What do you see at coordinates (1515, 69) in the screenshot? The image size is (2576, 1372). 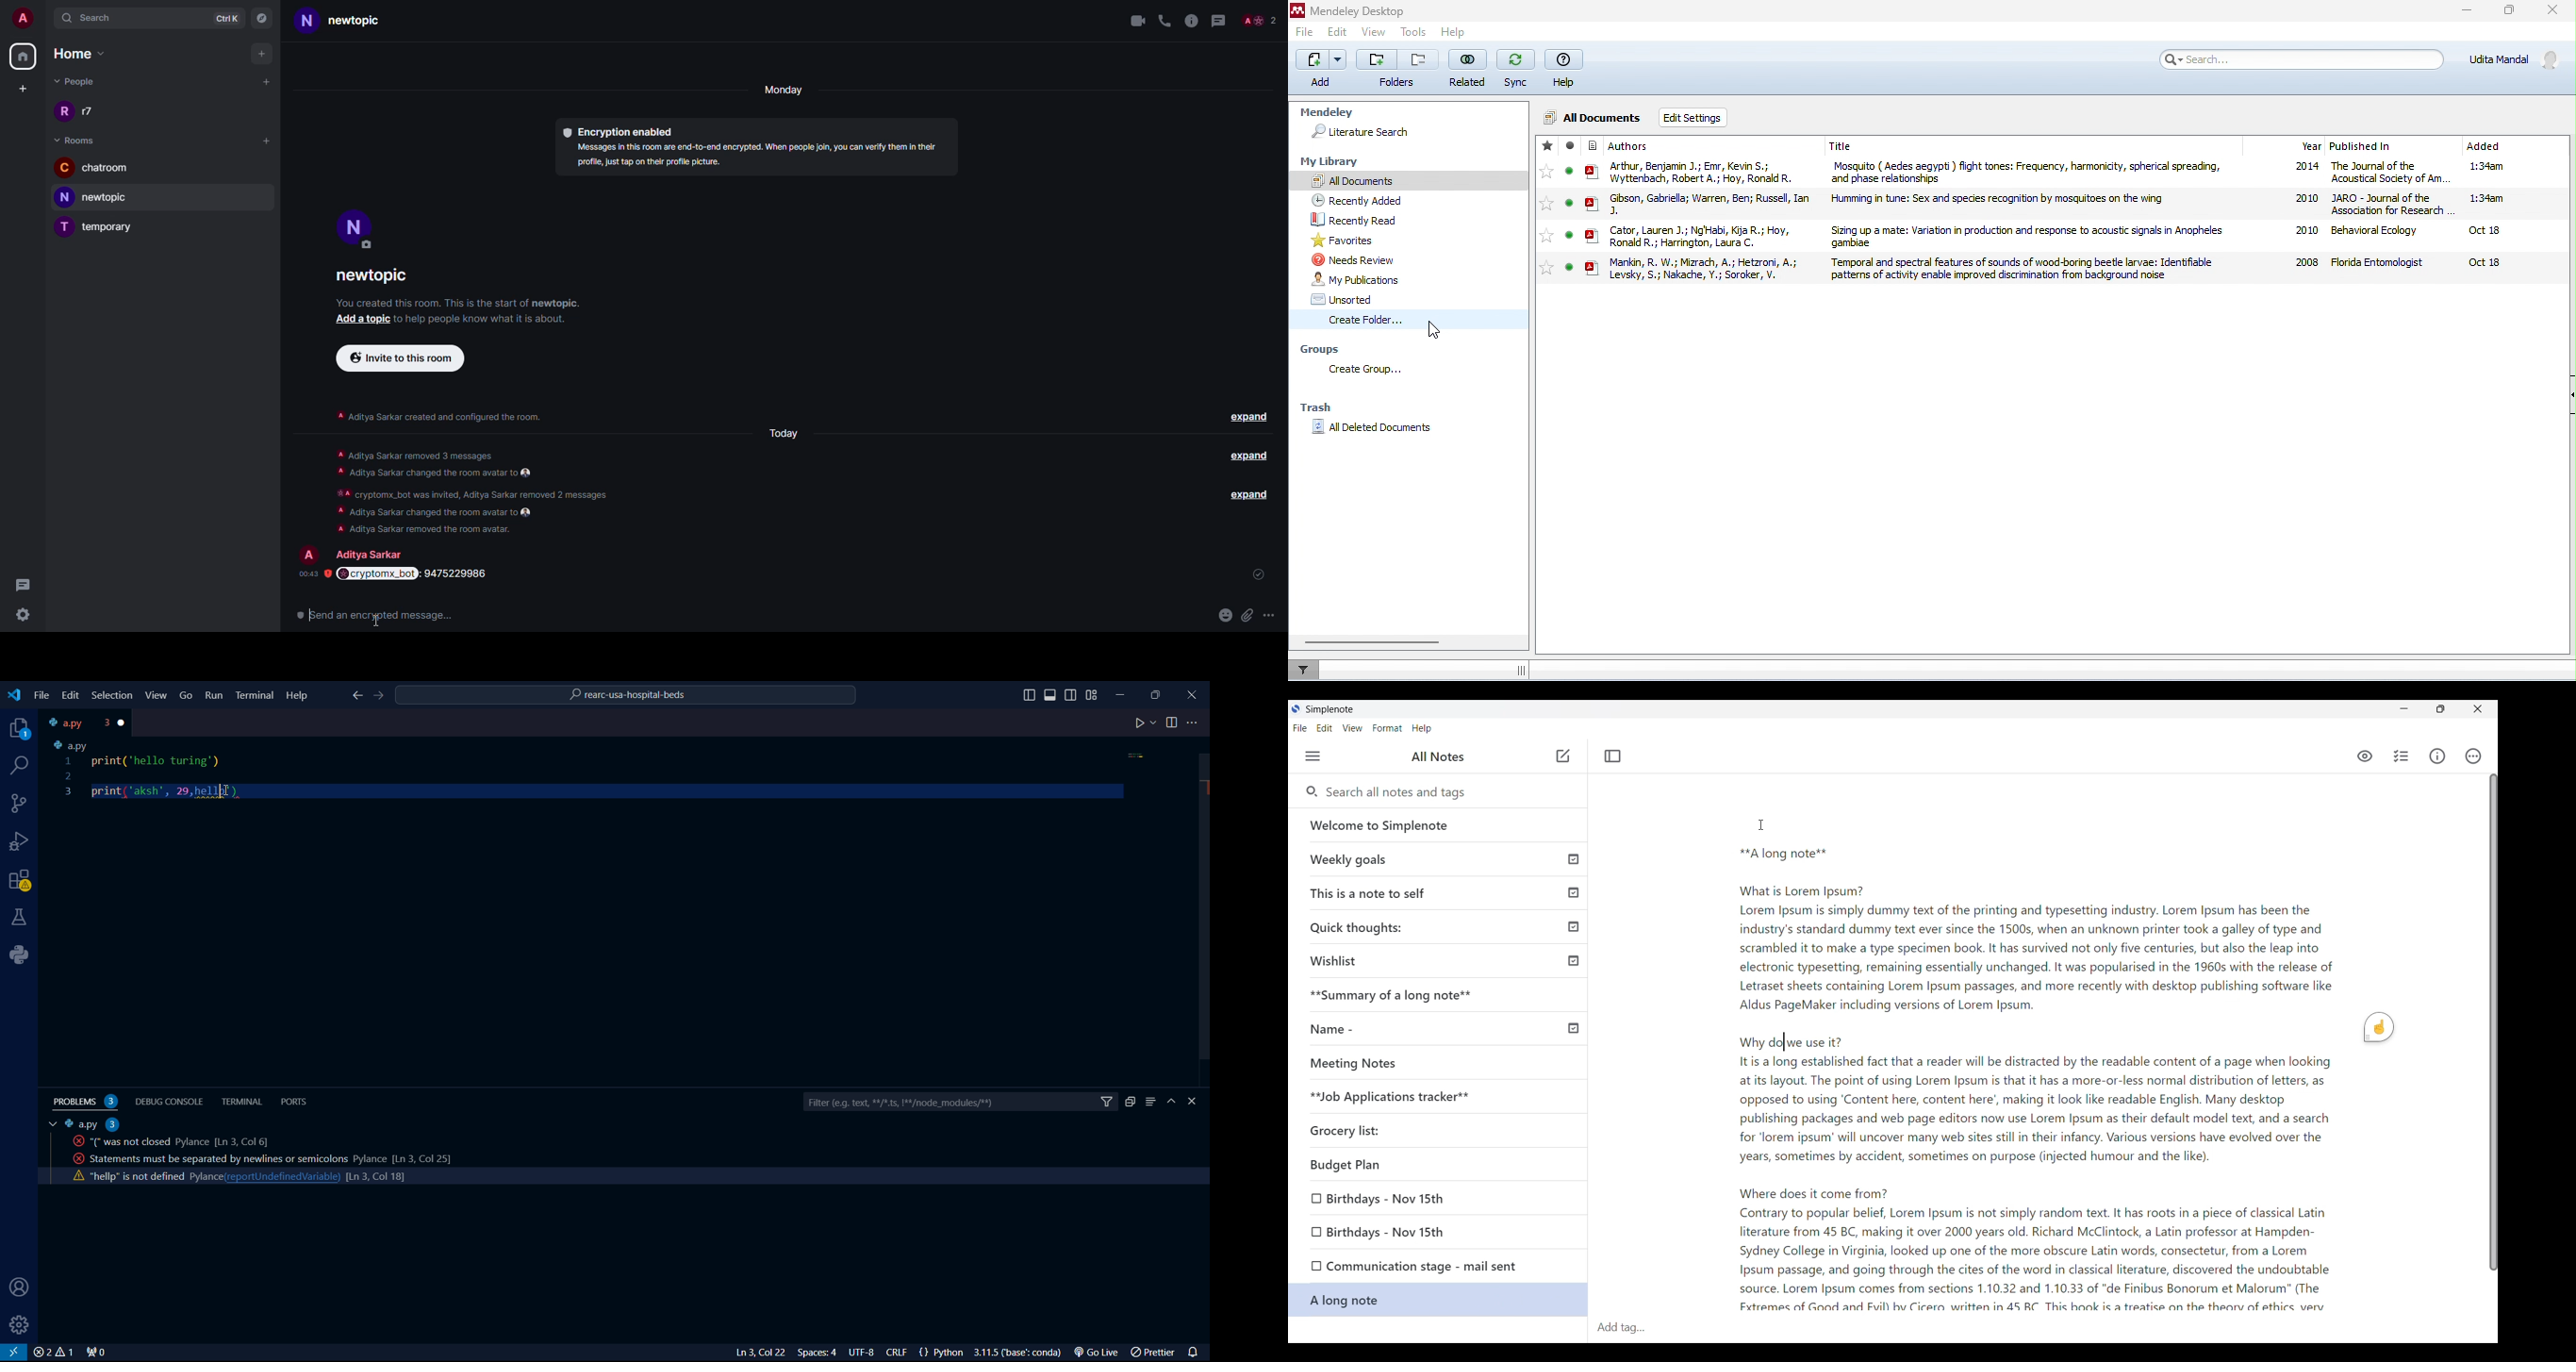 I see `sync` at bounding box center [1515, 69].